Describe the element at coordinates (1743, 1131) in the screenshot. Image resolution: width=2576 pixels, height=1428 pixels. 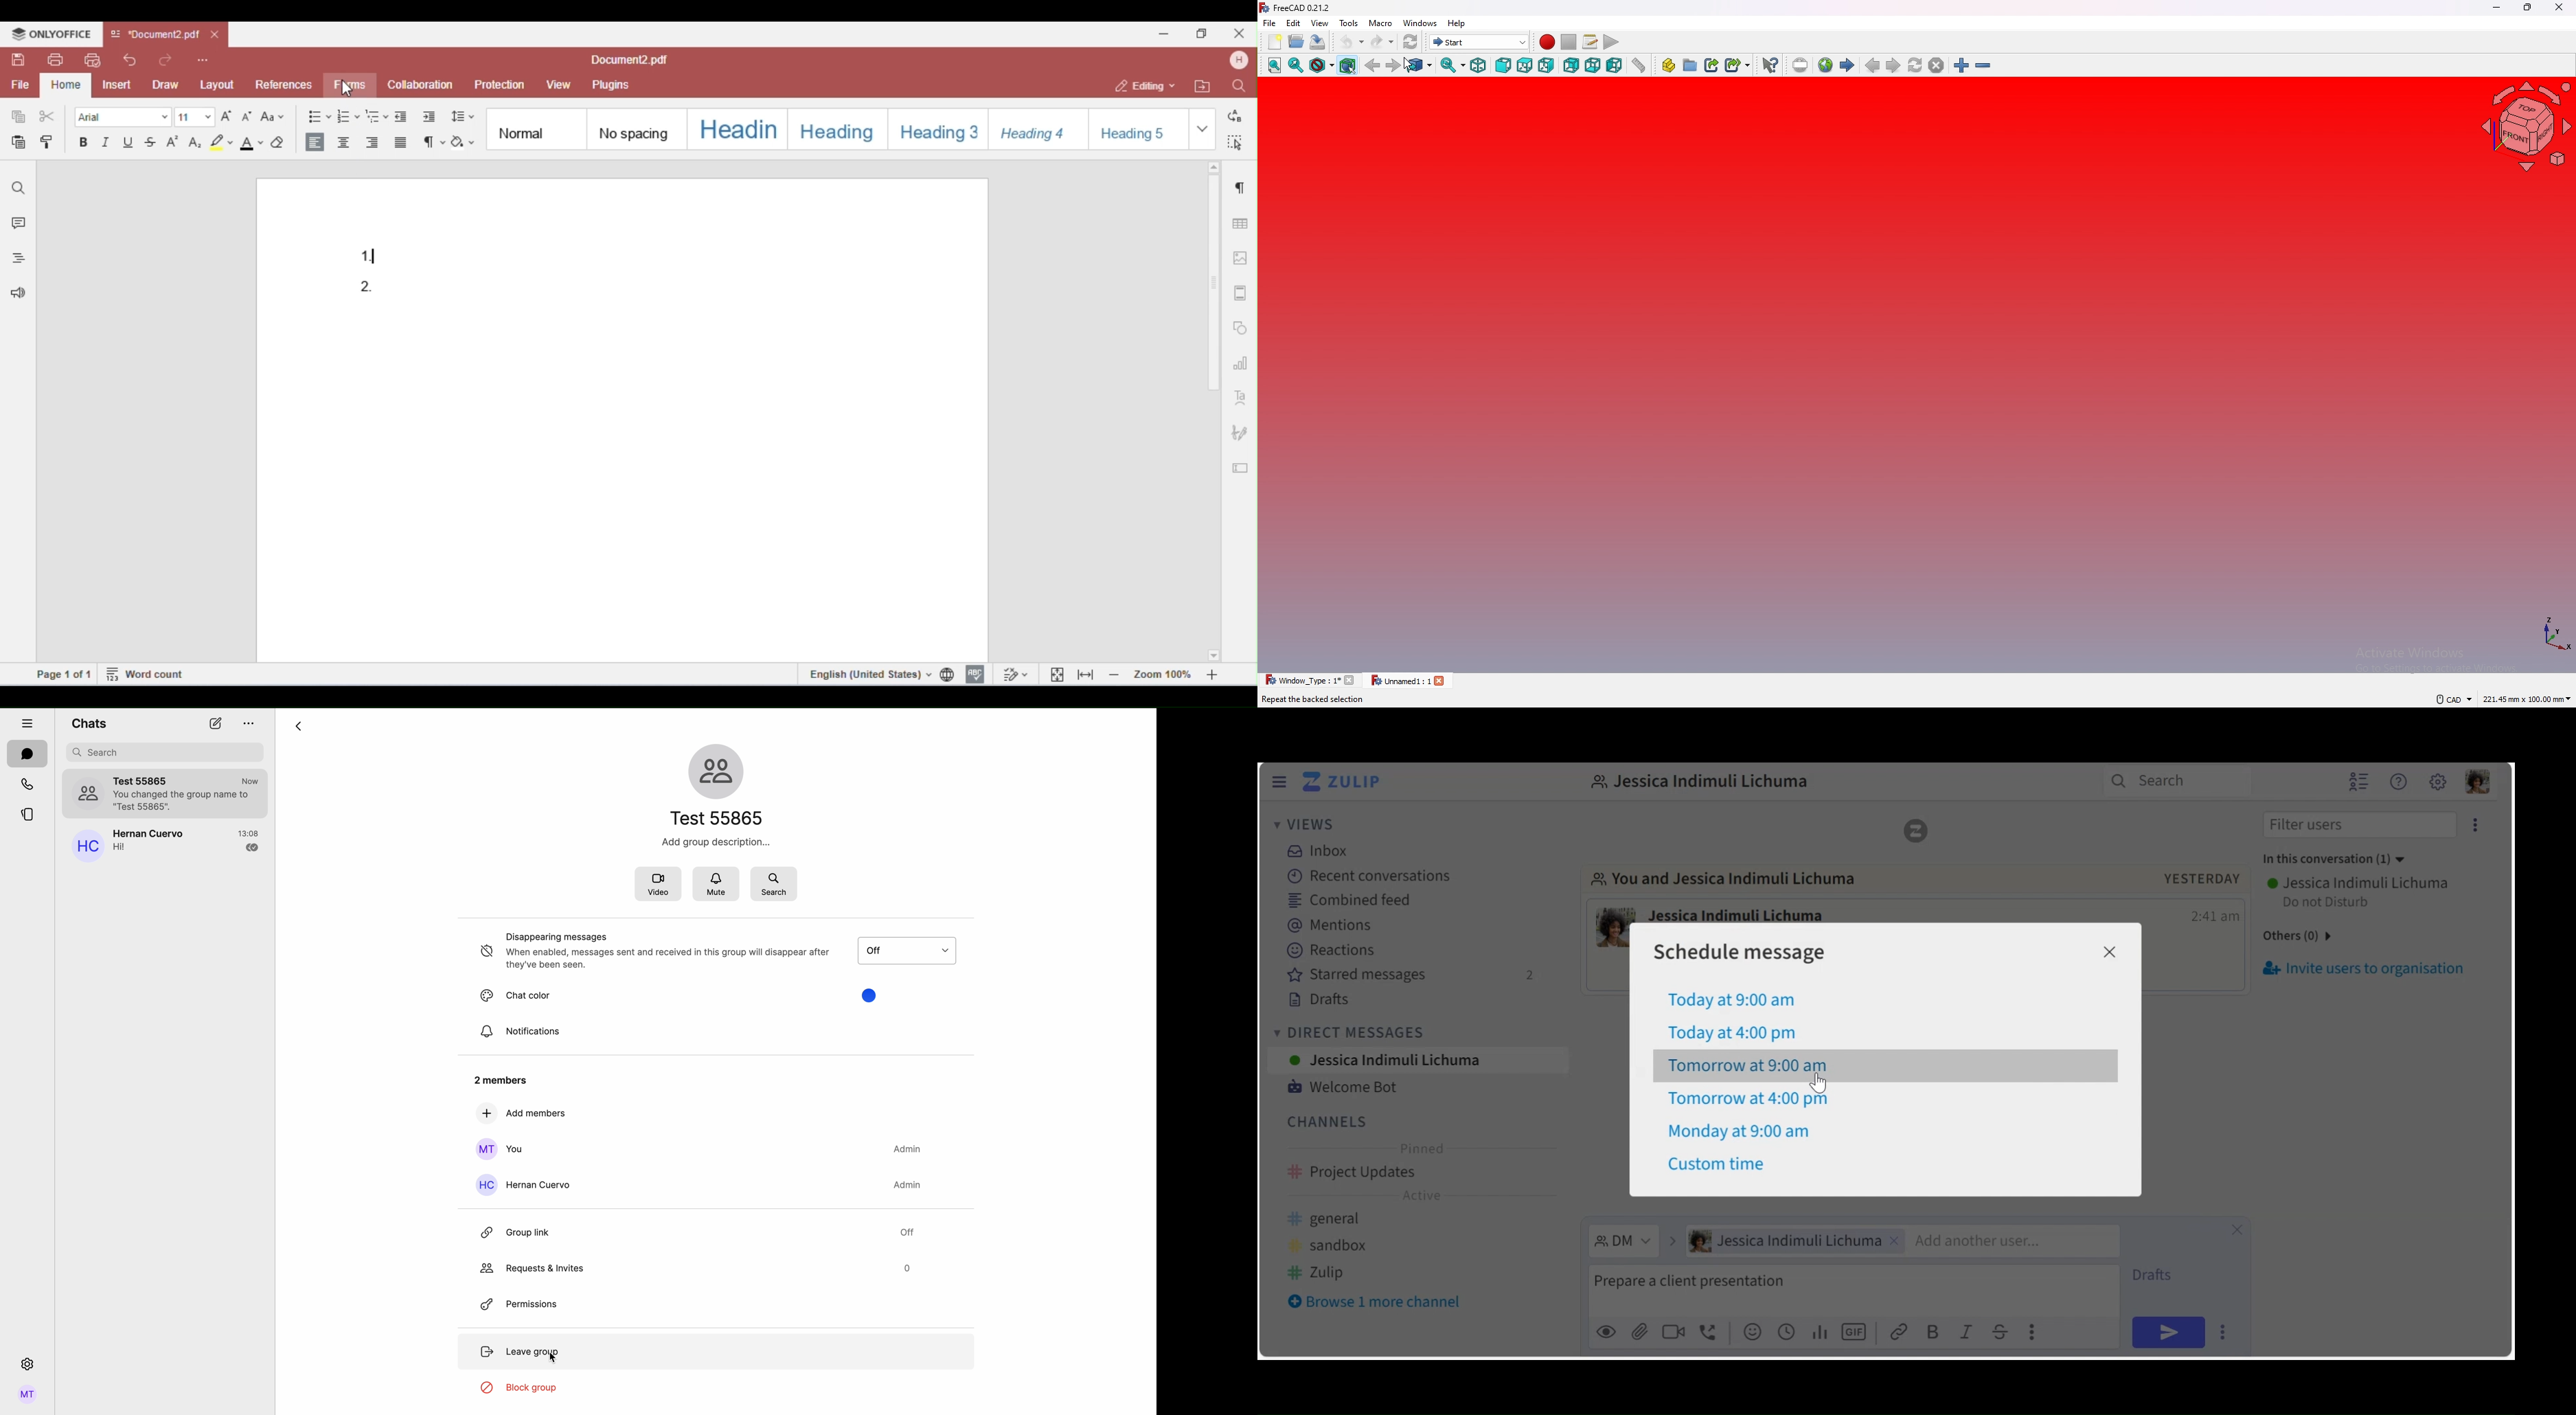
I see `Monday at 9:00 am` at that location.